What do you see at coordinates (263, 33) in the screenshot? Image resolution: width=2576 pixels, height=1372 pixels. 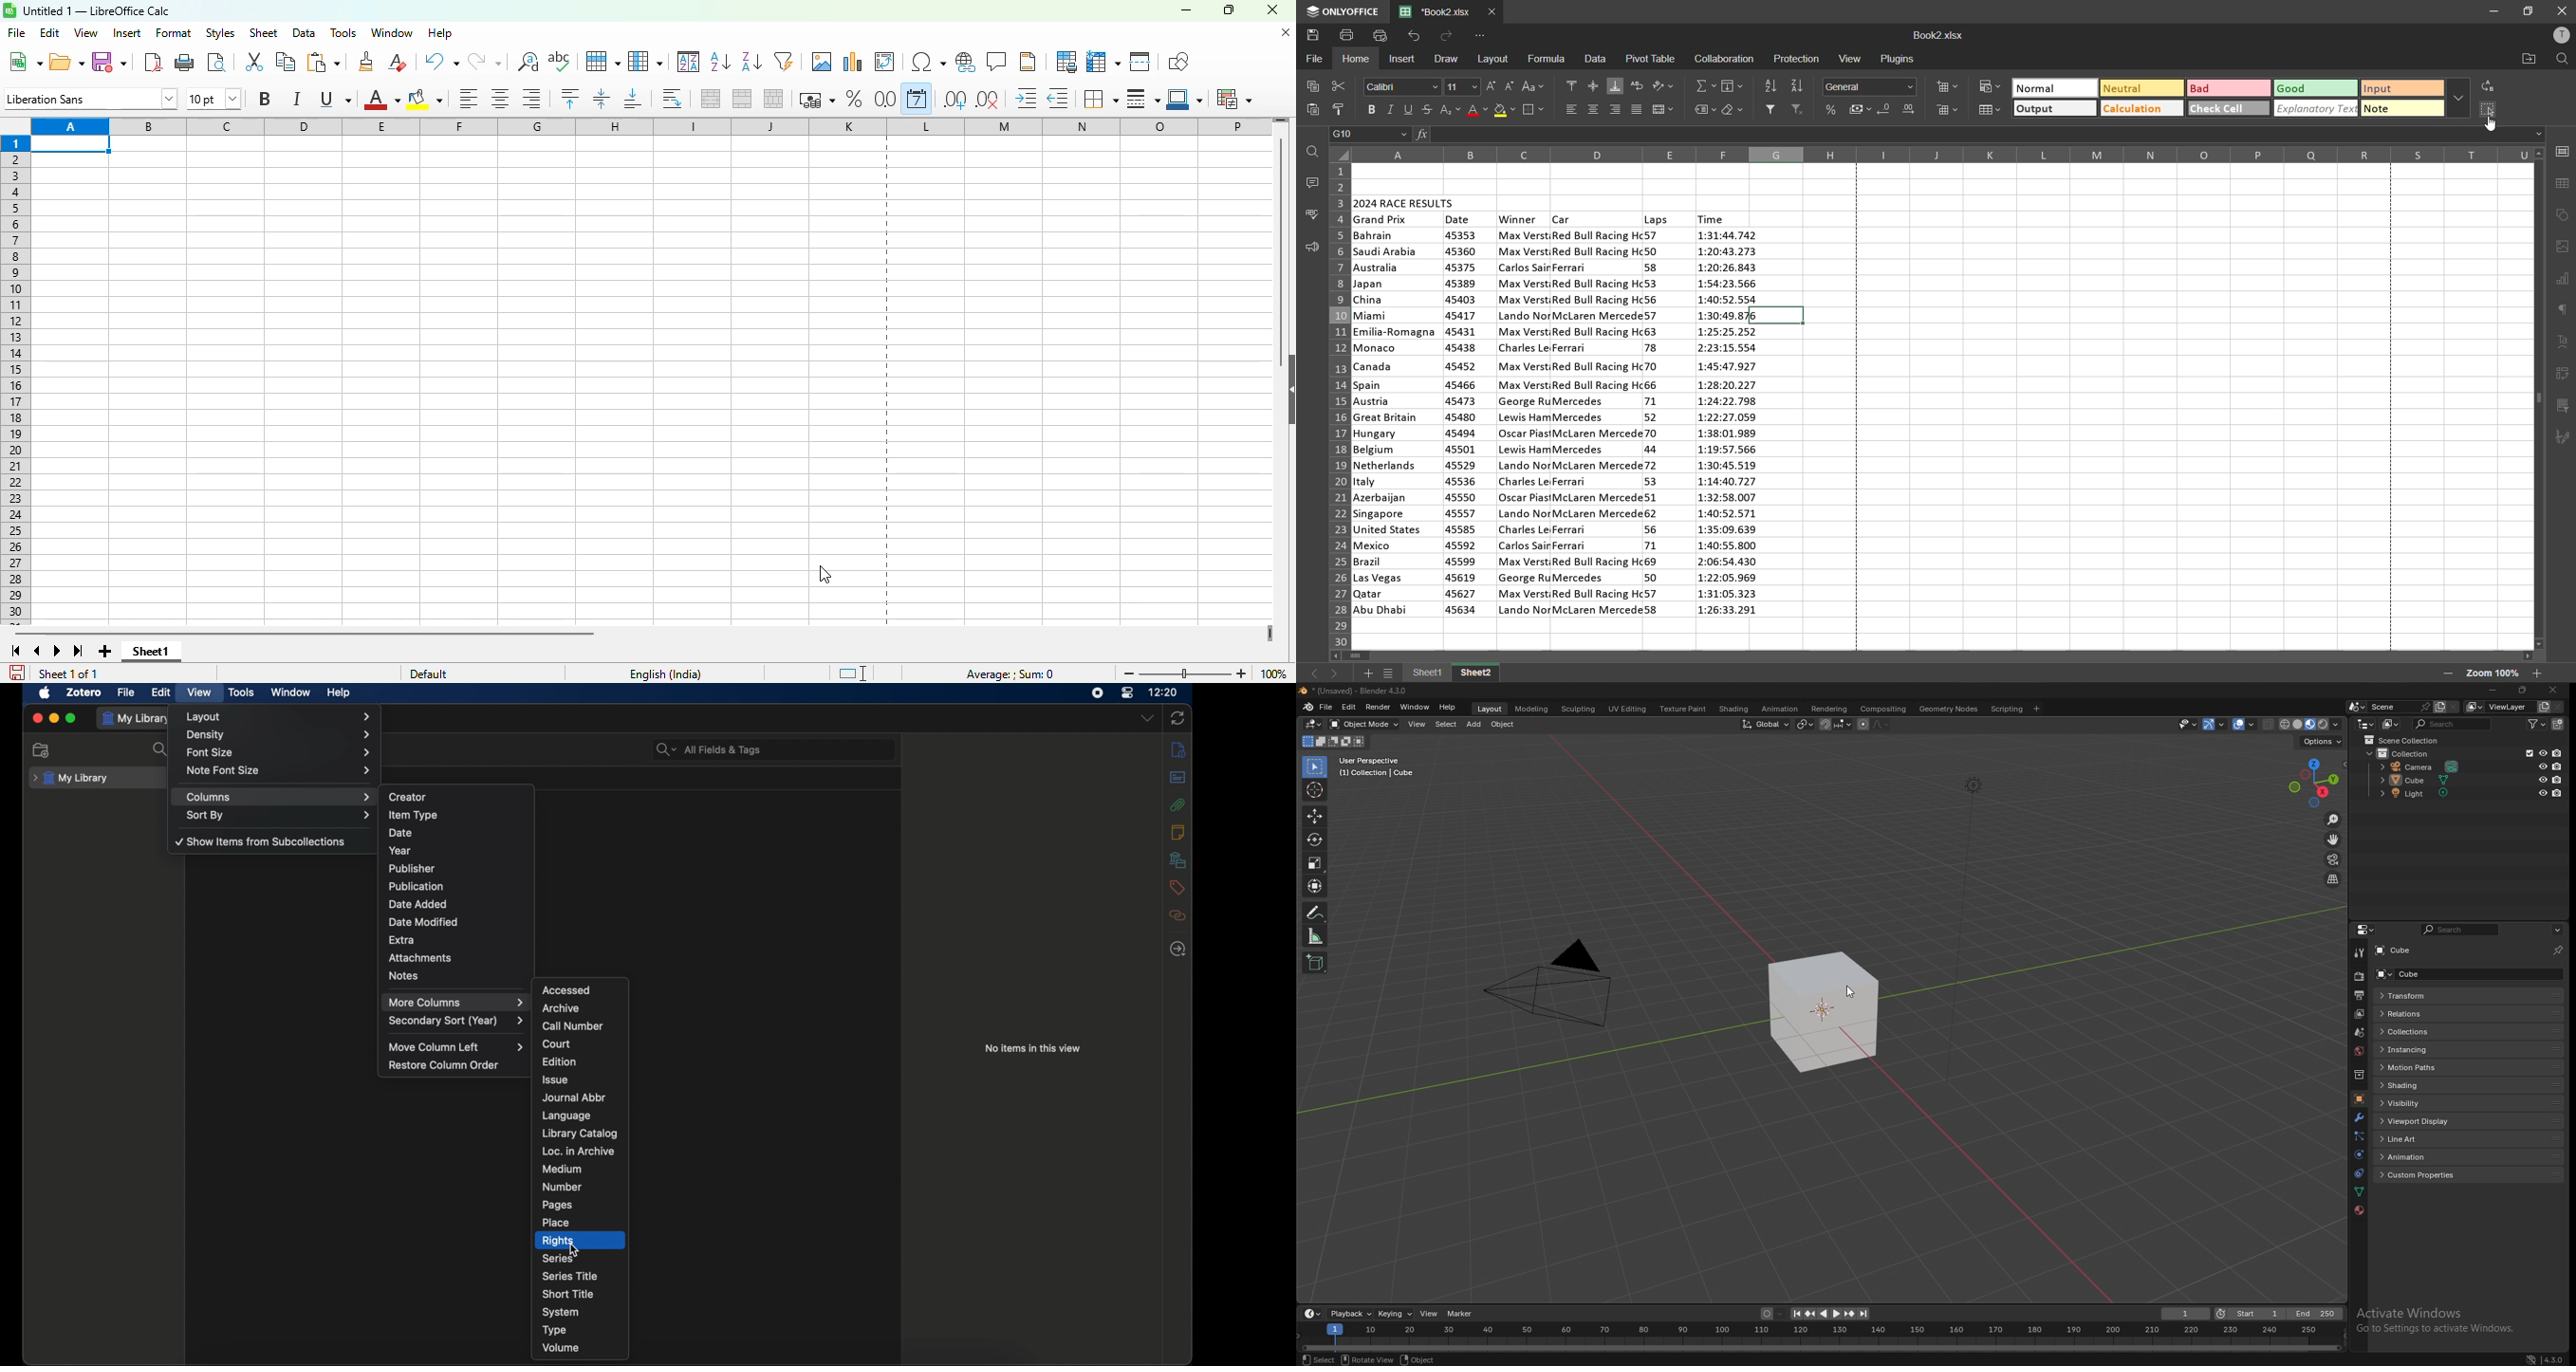 I see `sheet` at bounding box center [263, 33].